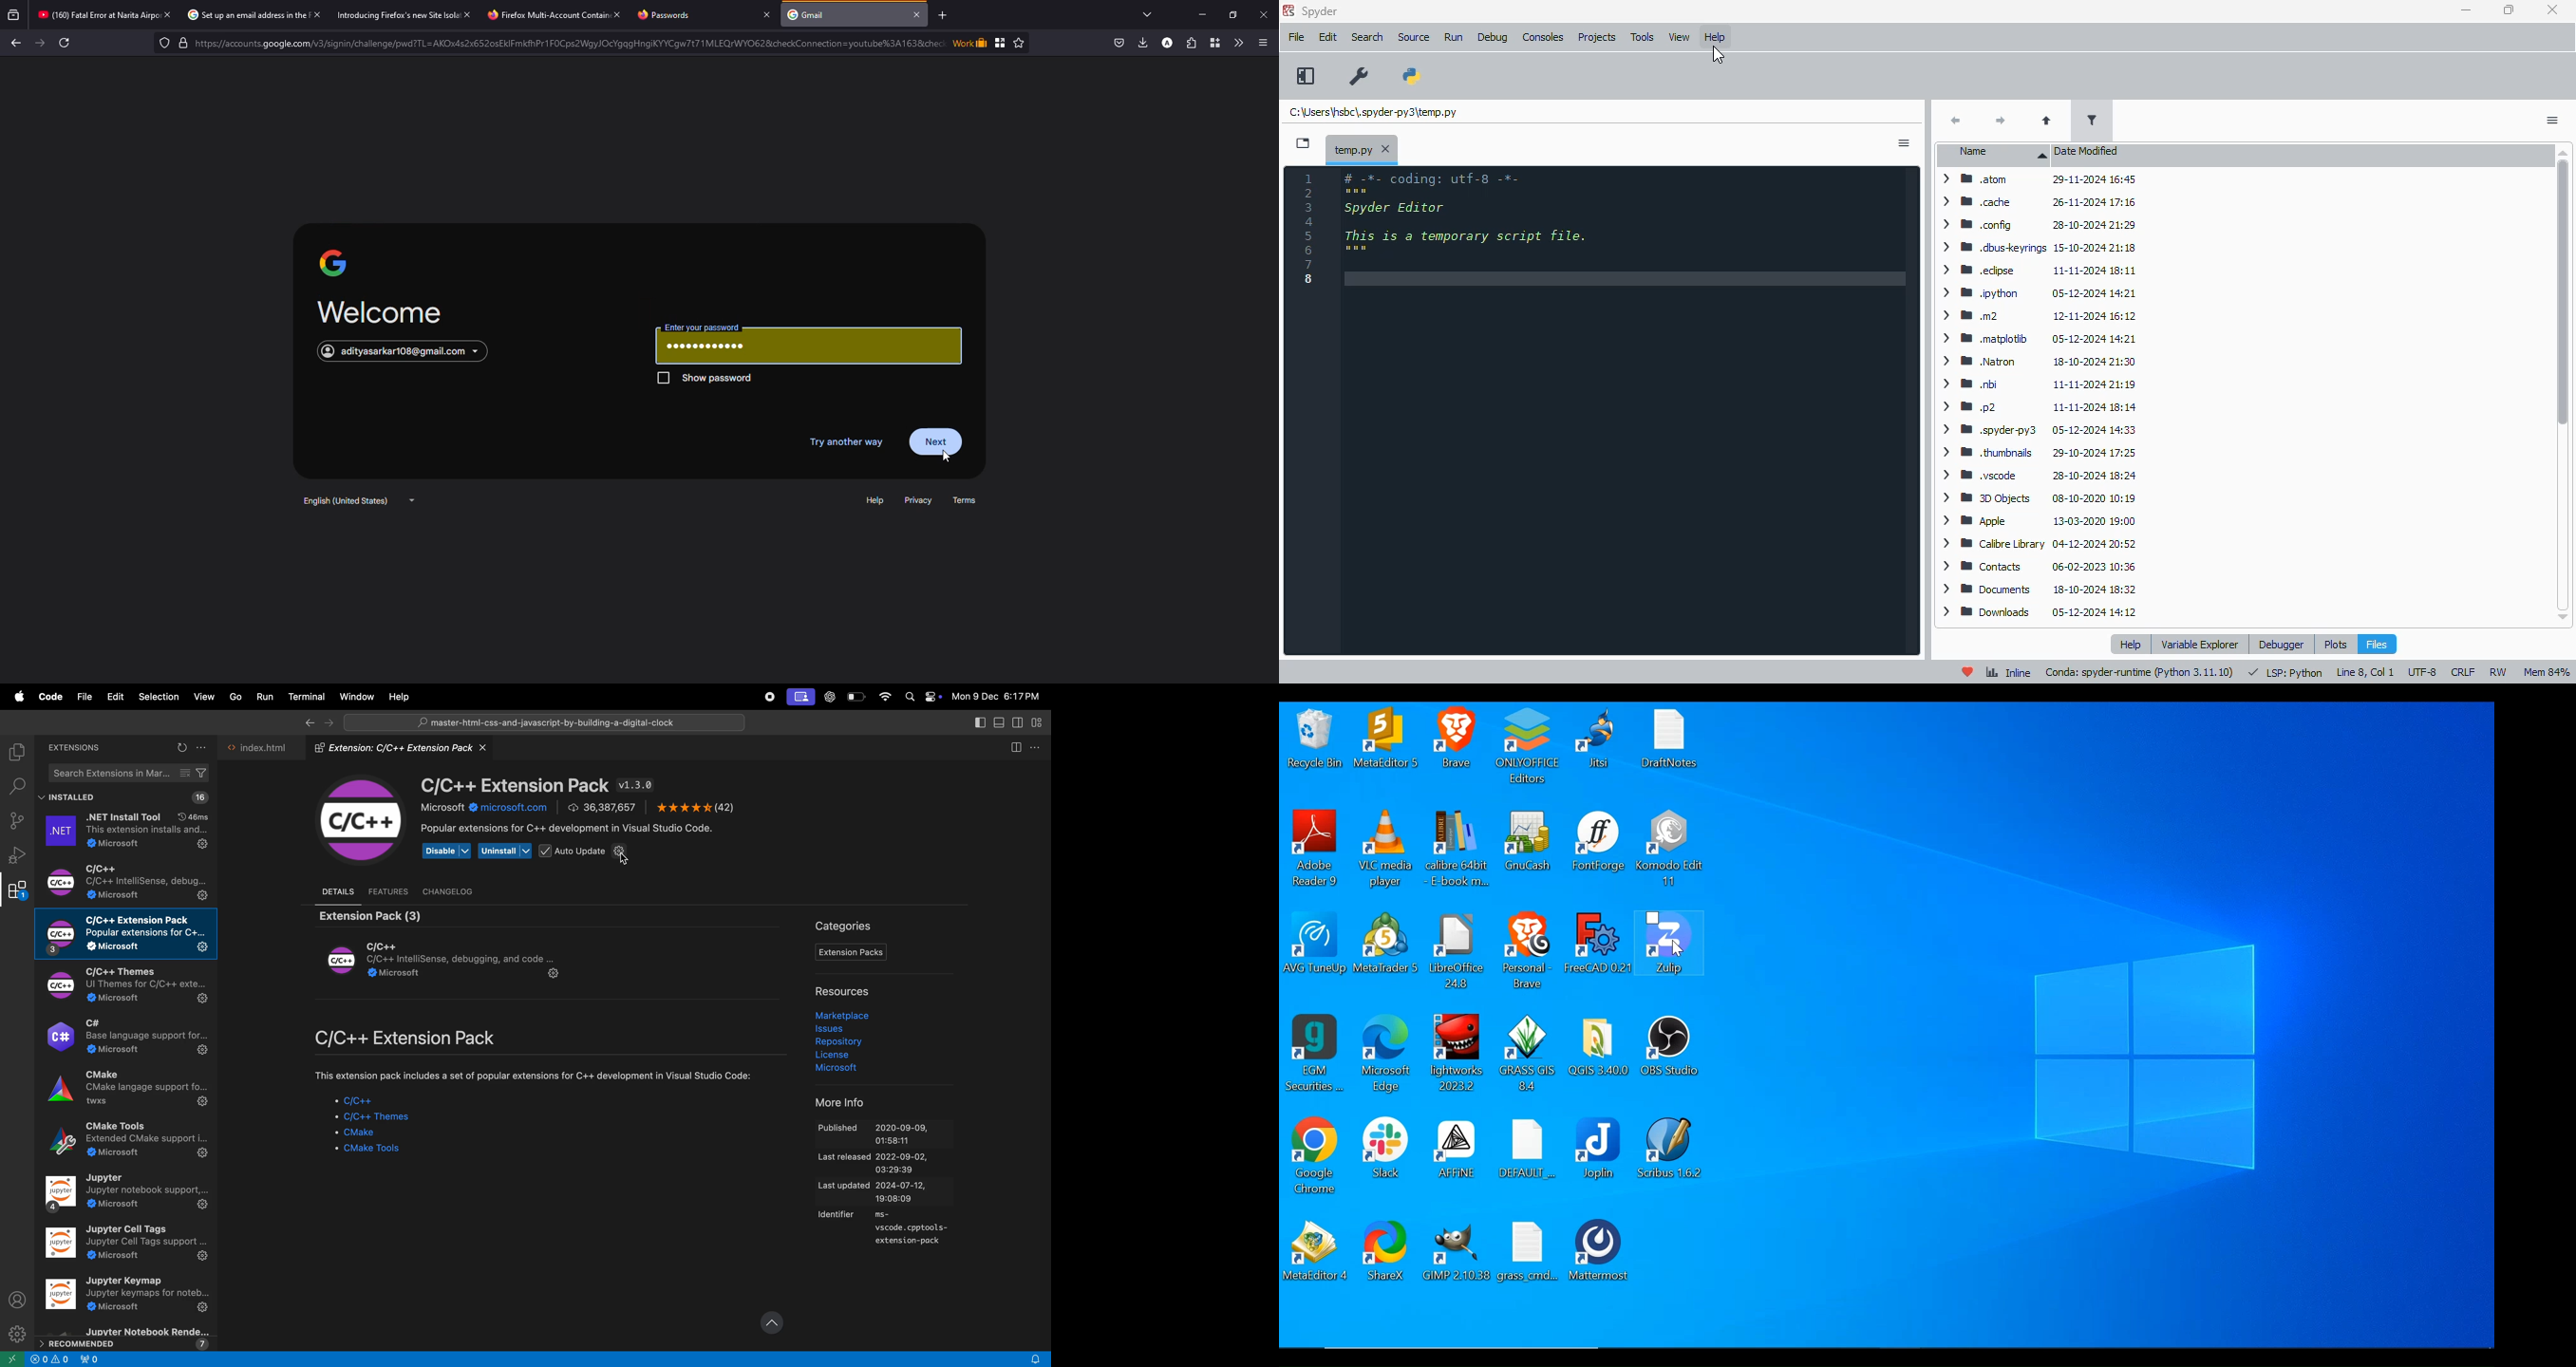 This screenshot has height=1372, width=2576. What do you see at coordinates (889, 1164) in the screenshot?
I see `last released` at bounding box center [889, 1164].